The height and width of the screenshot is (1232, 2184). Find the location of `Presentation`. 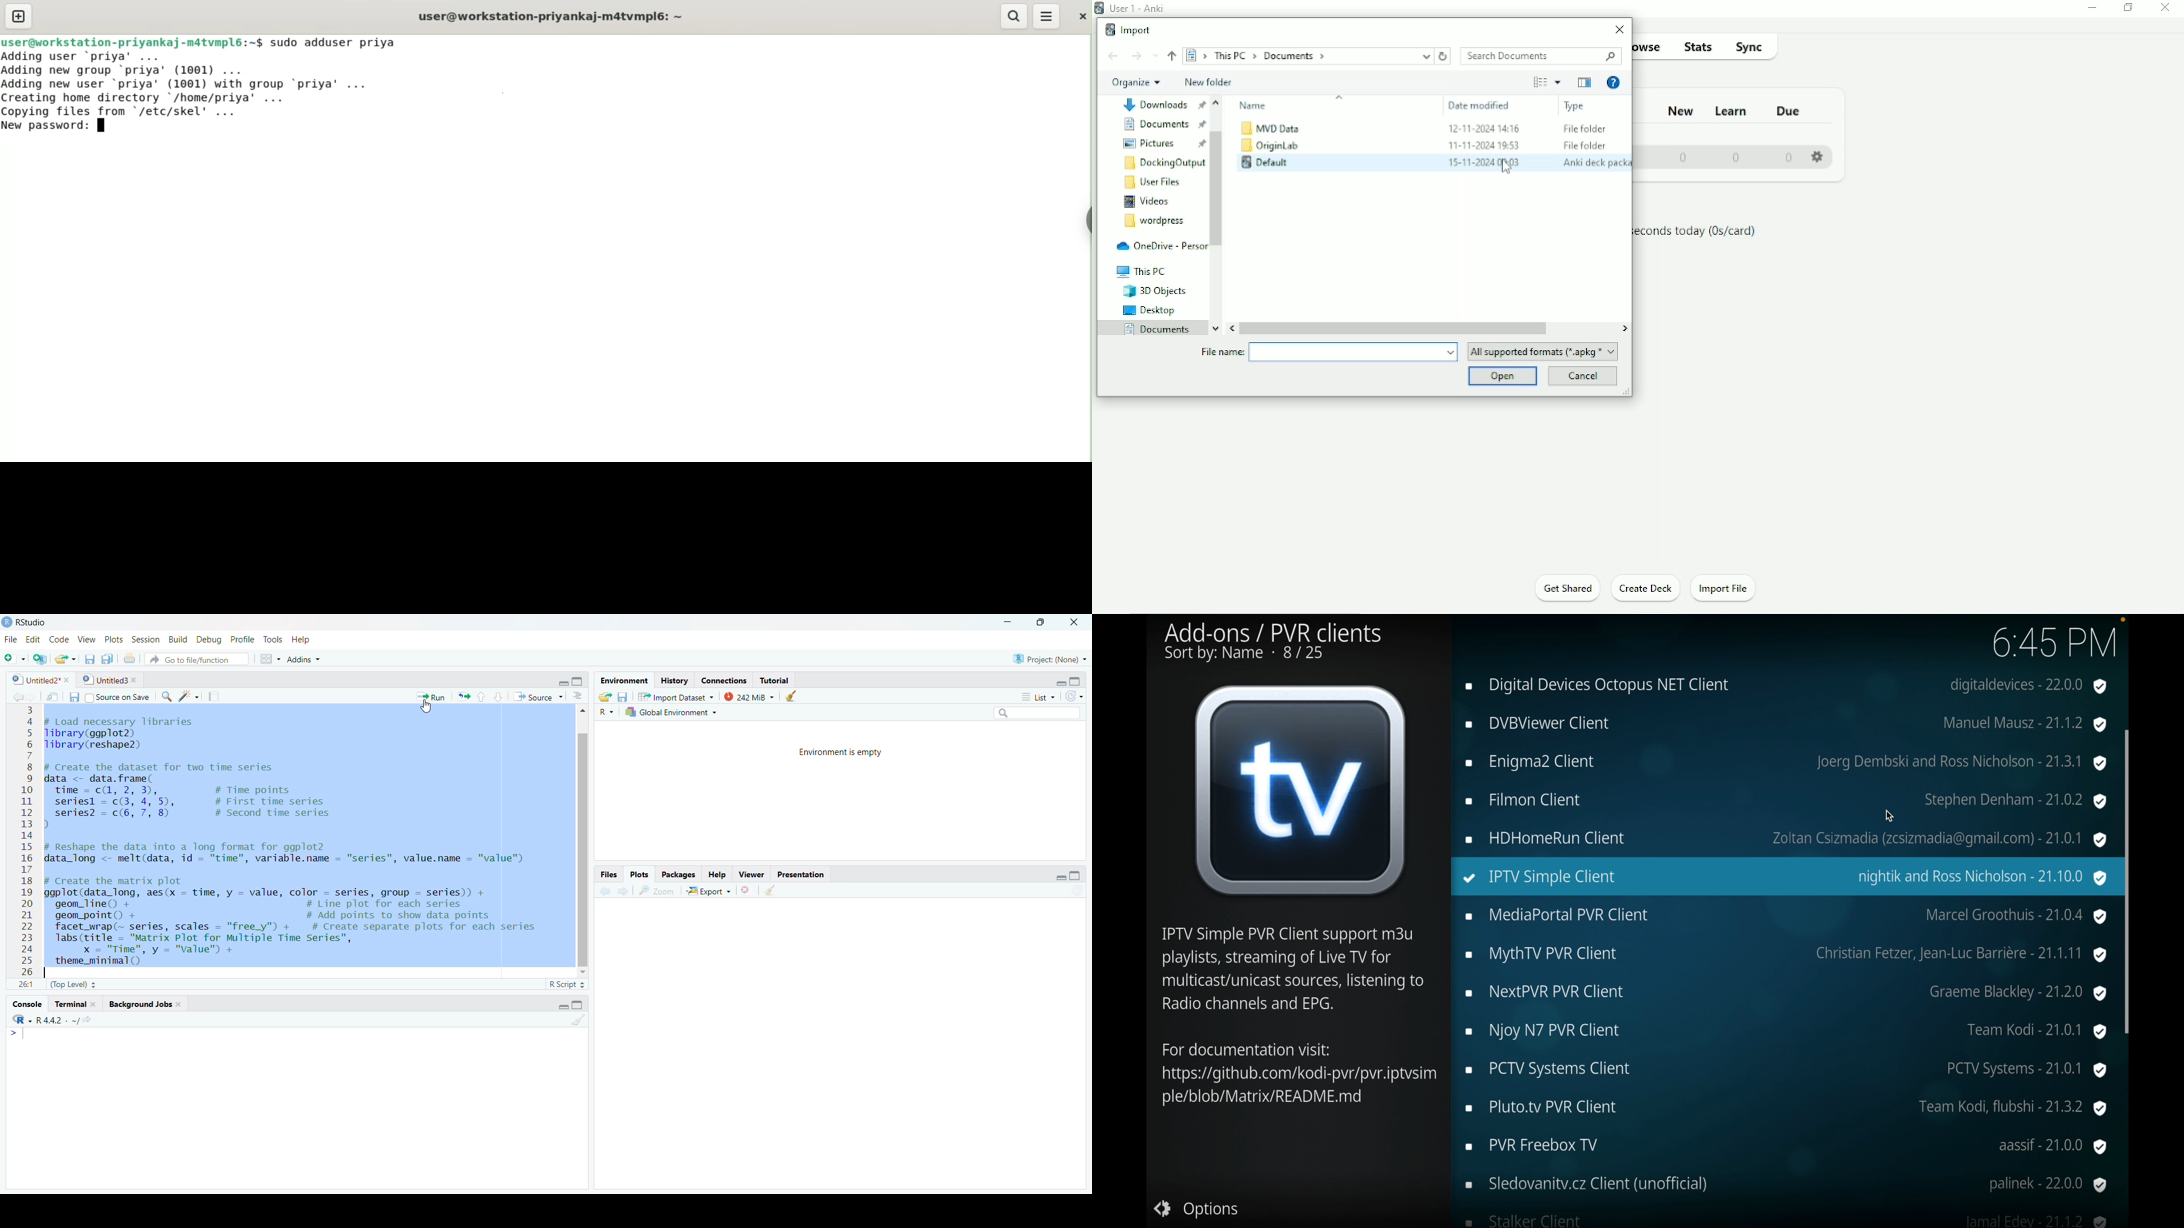

Presentation is located at coordinates (799, 873).